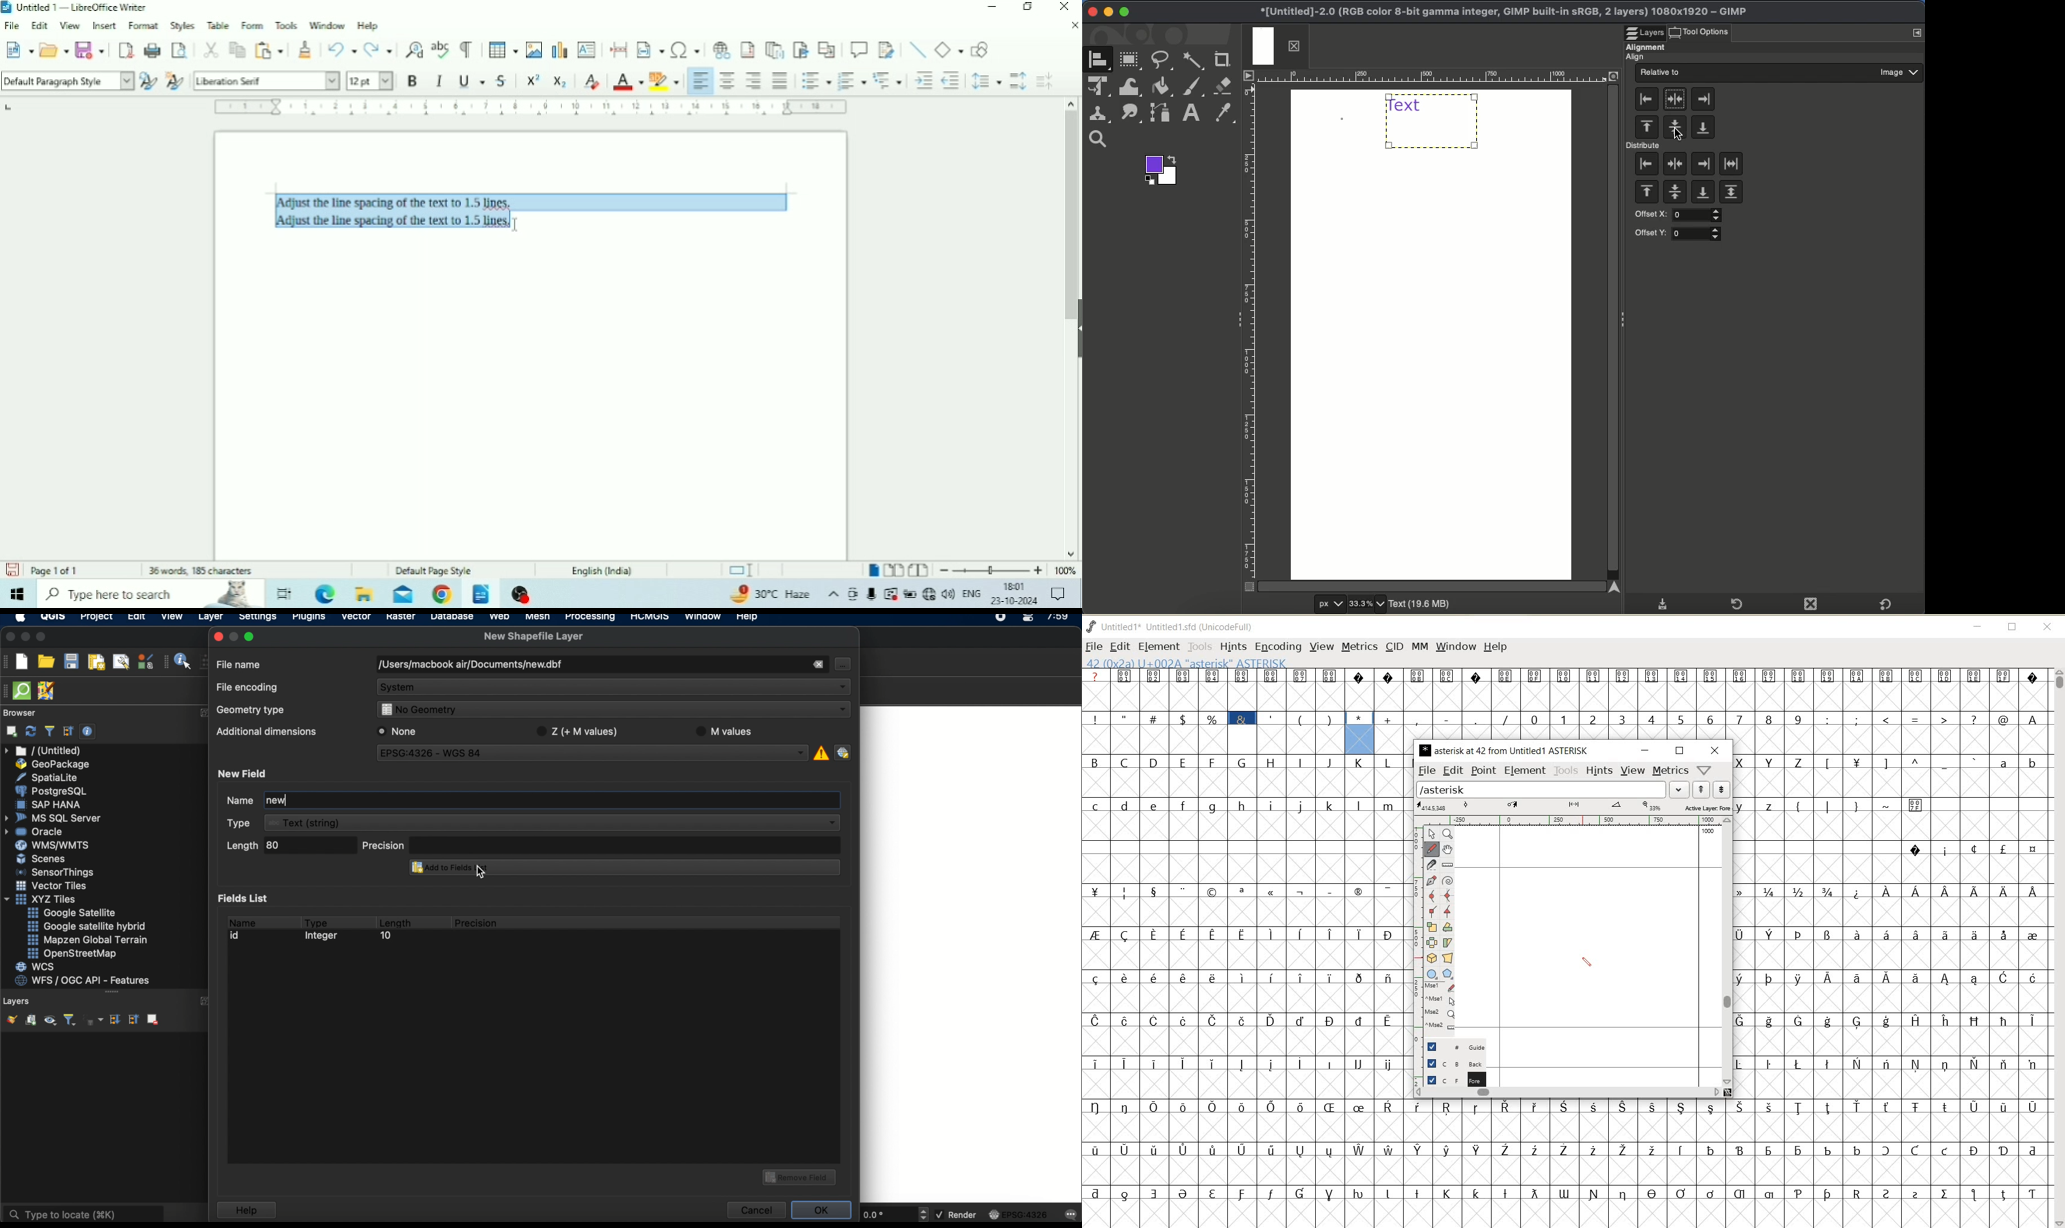 This screenshot has height=1232, width=2072. I want to click on render, so click(957, 1216).